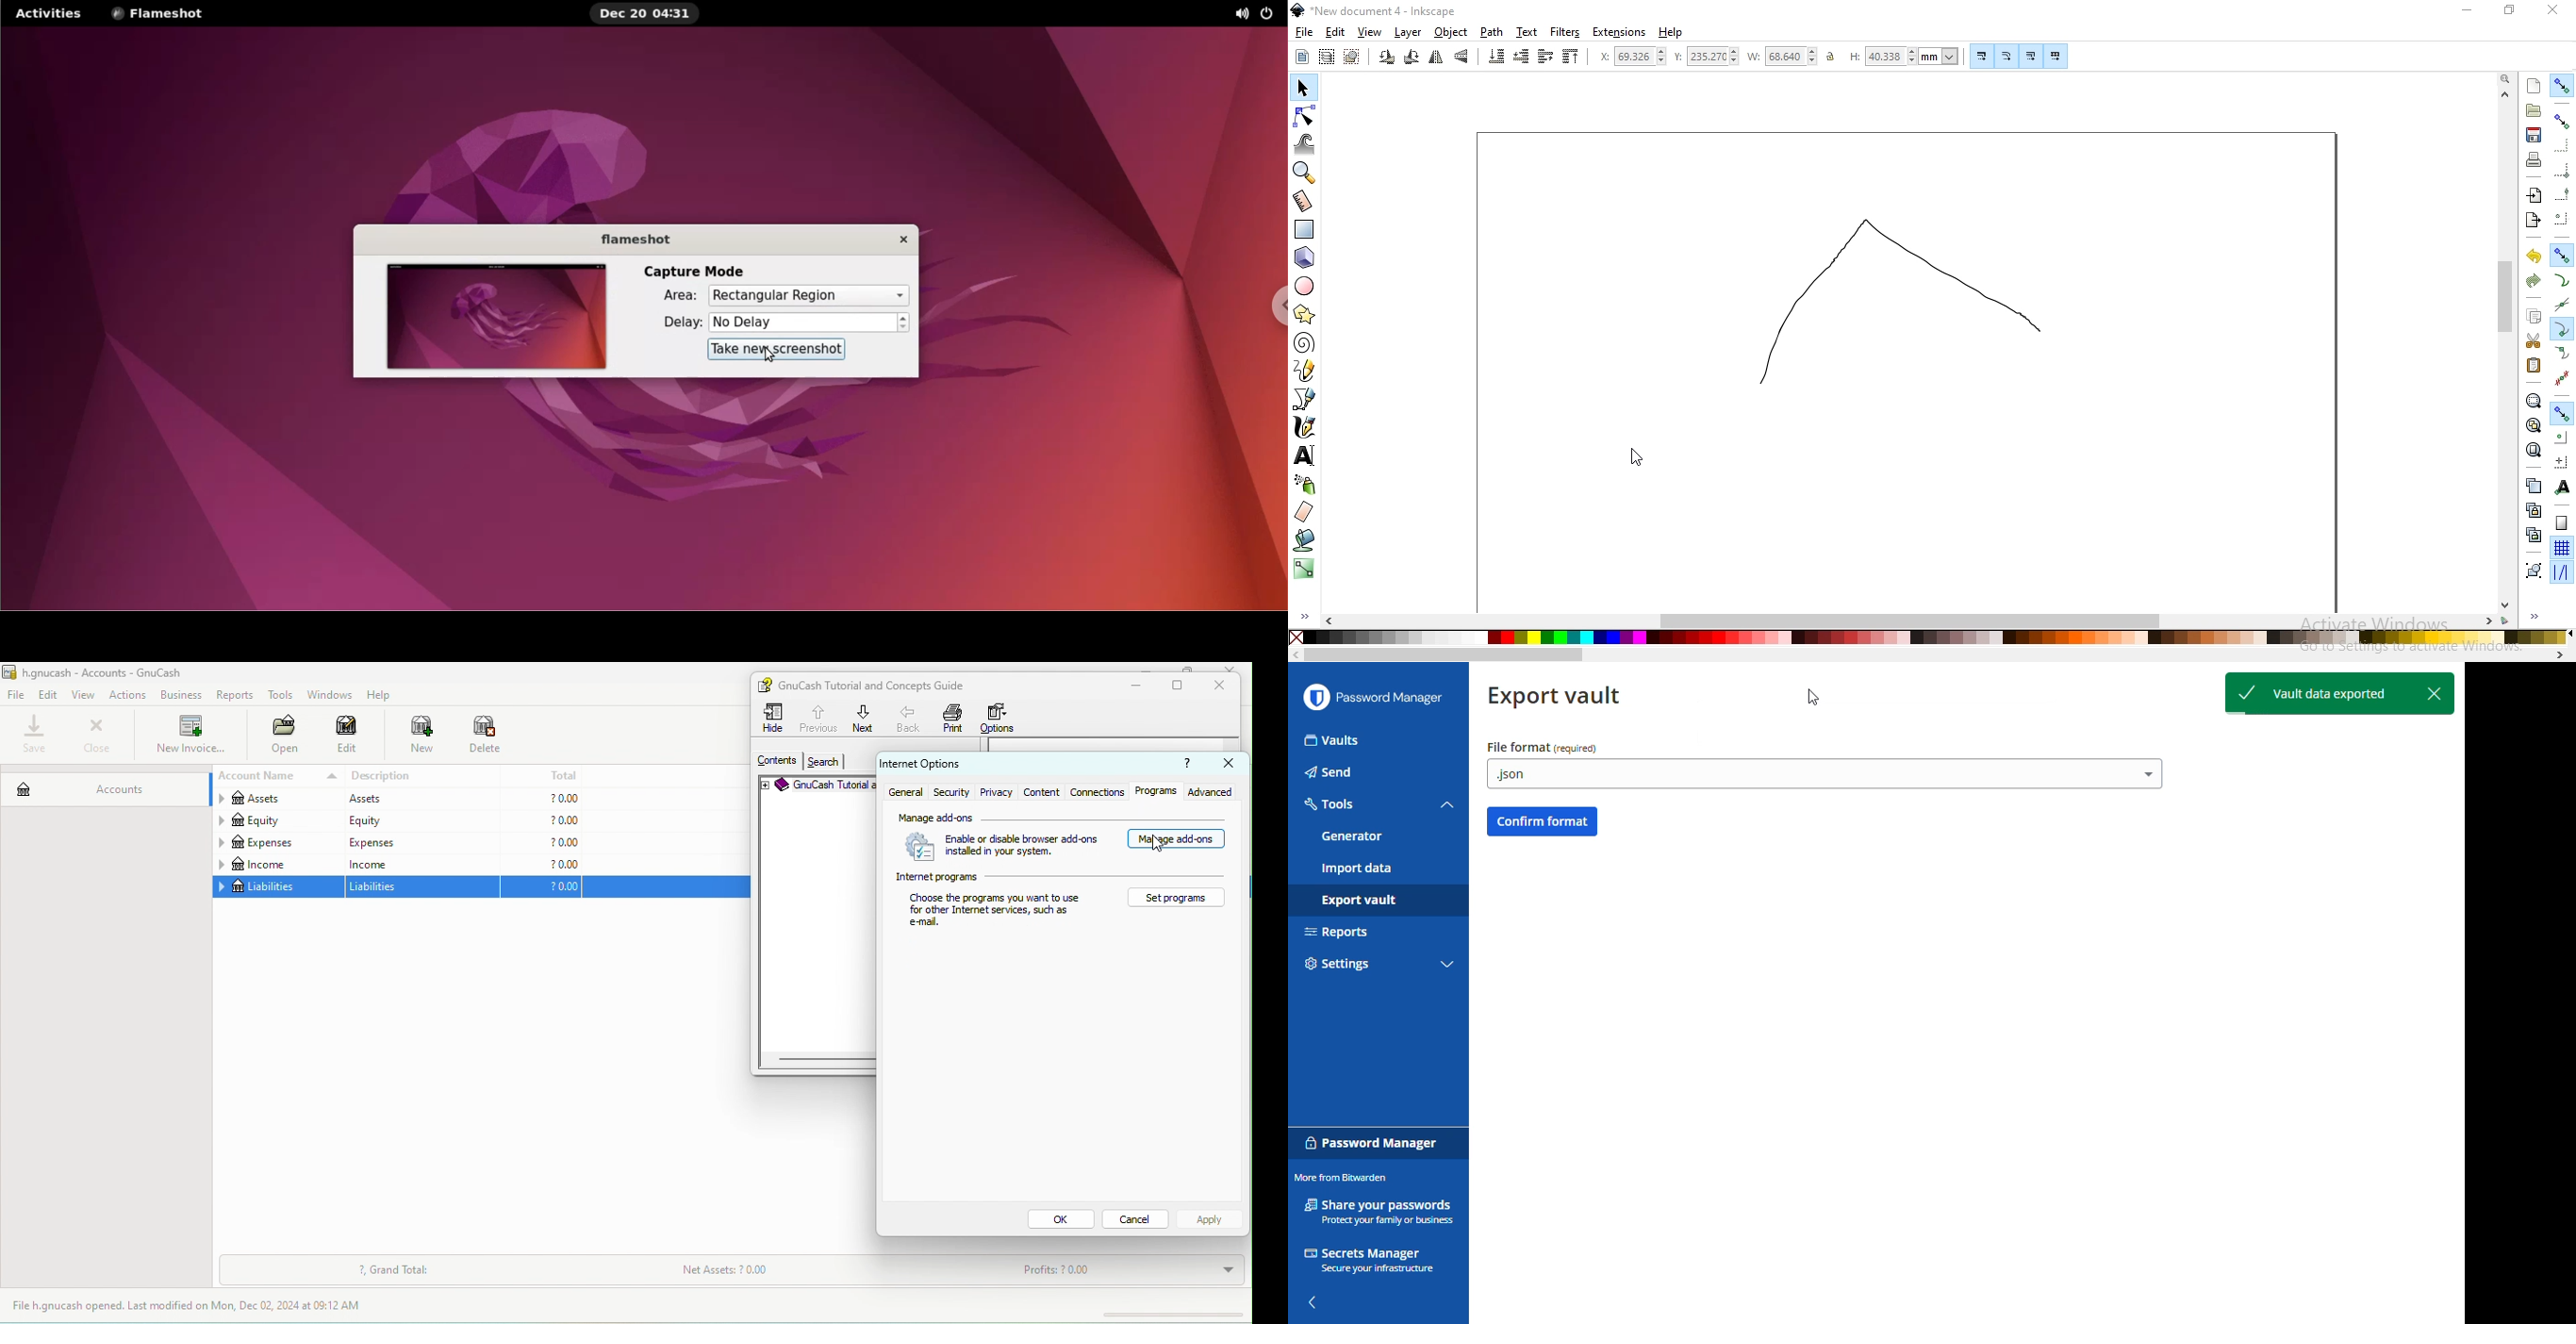  I want to click on actions, so click(131, 695).